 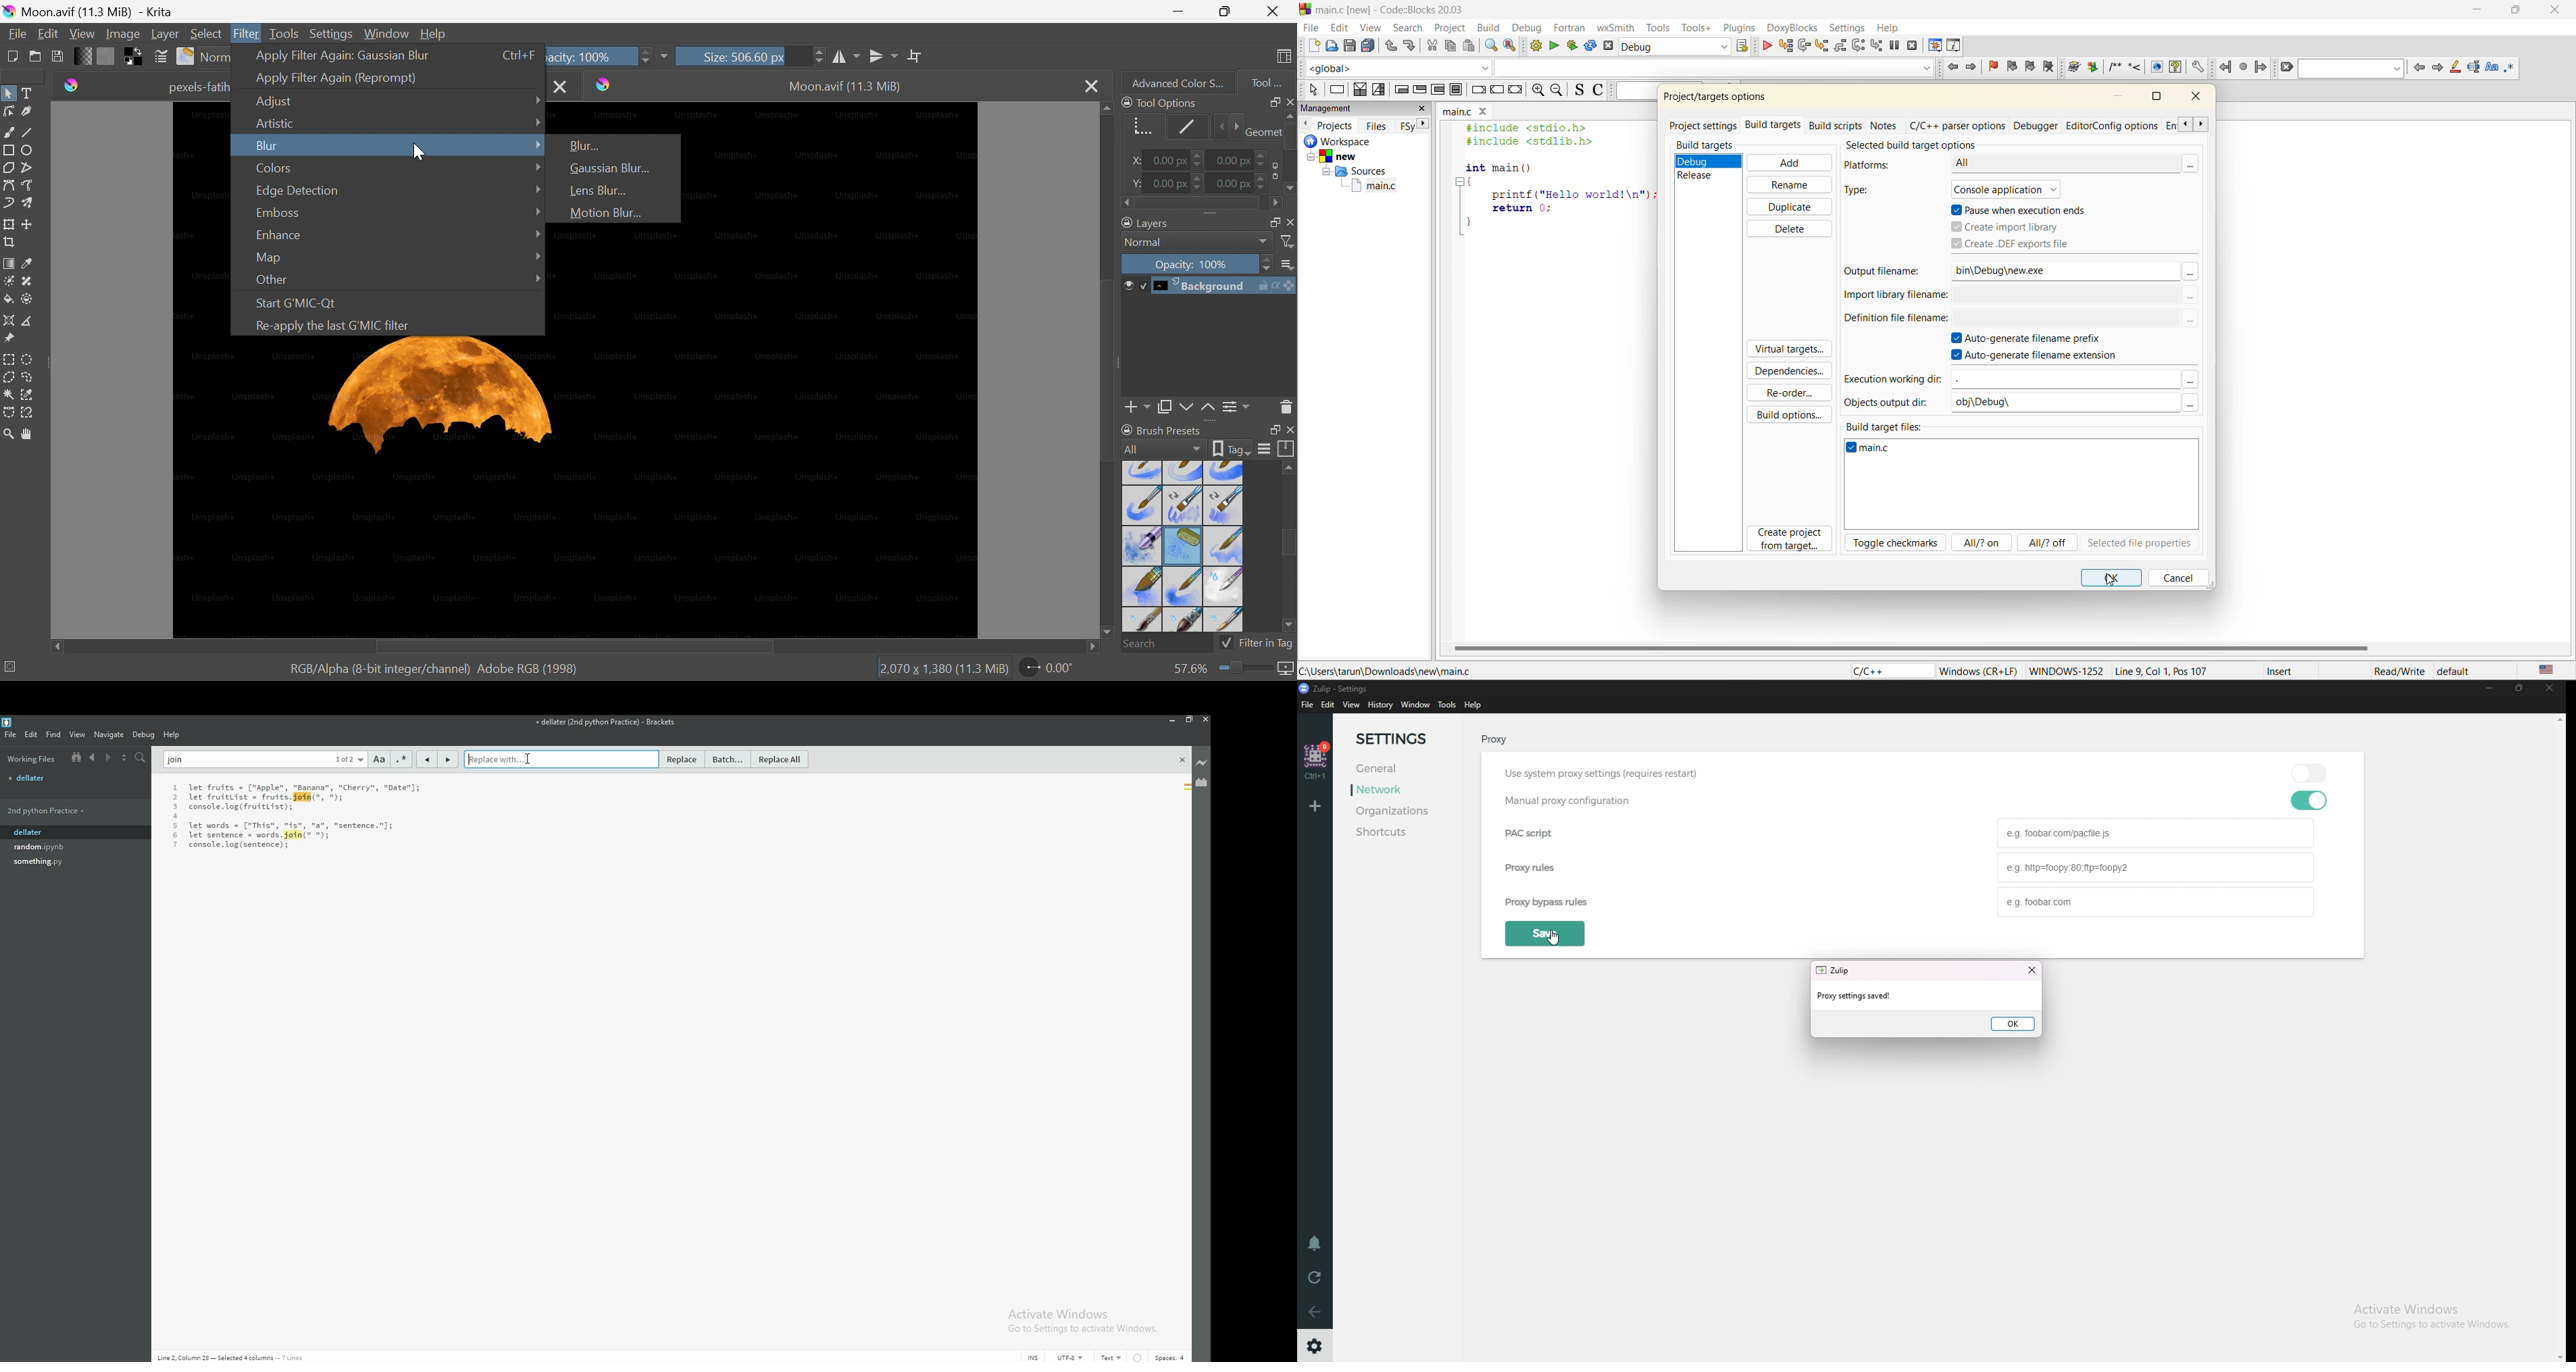 What do you see at coordinates (2225, 67) in the screenshot?
I see `jump back` at bounding box center [2225, 67].